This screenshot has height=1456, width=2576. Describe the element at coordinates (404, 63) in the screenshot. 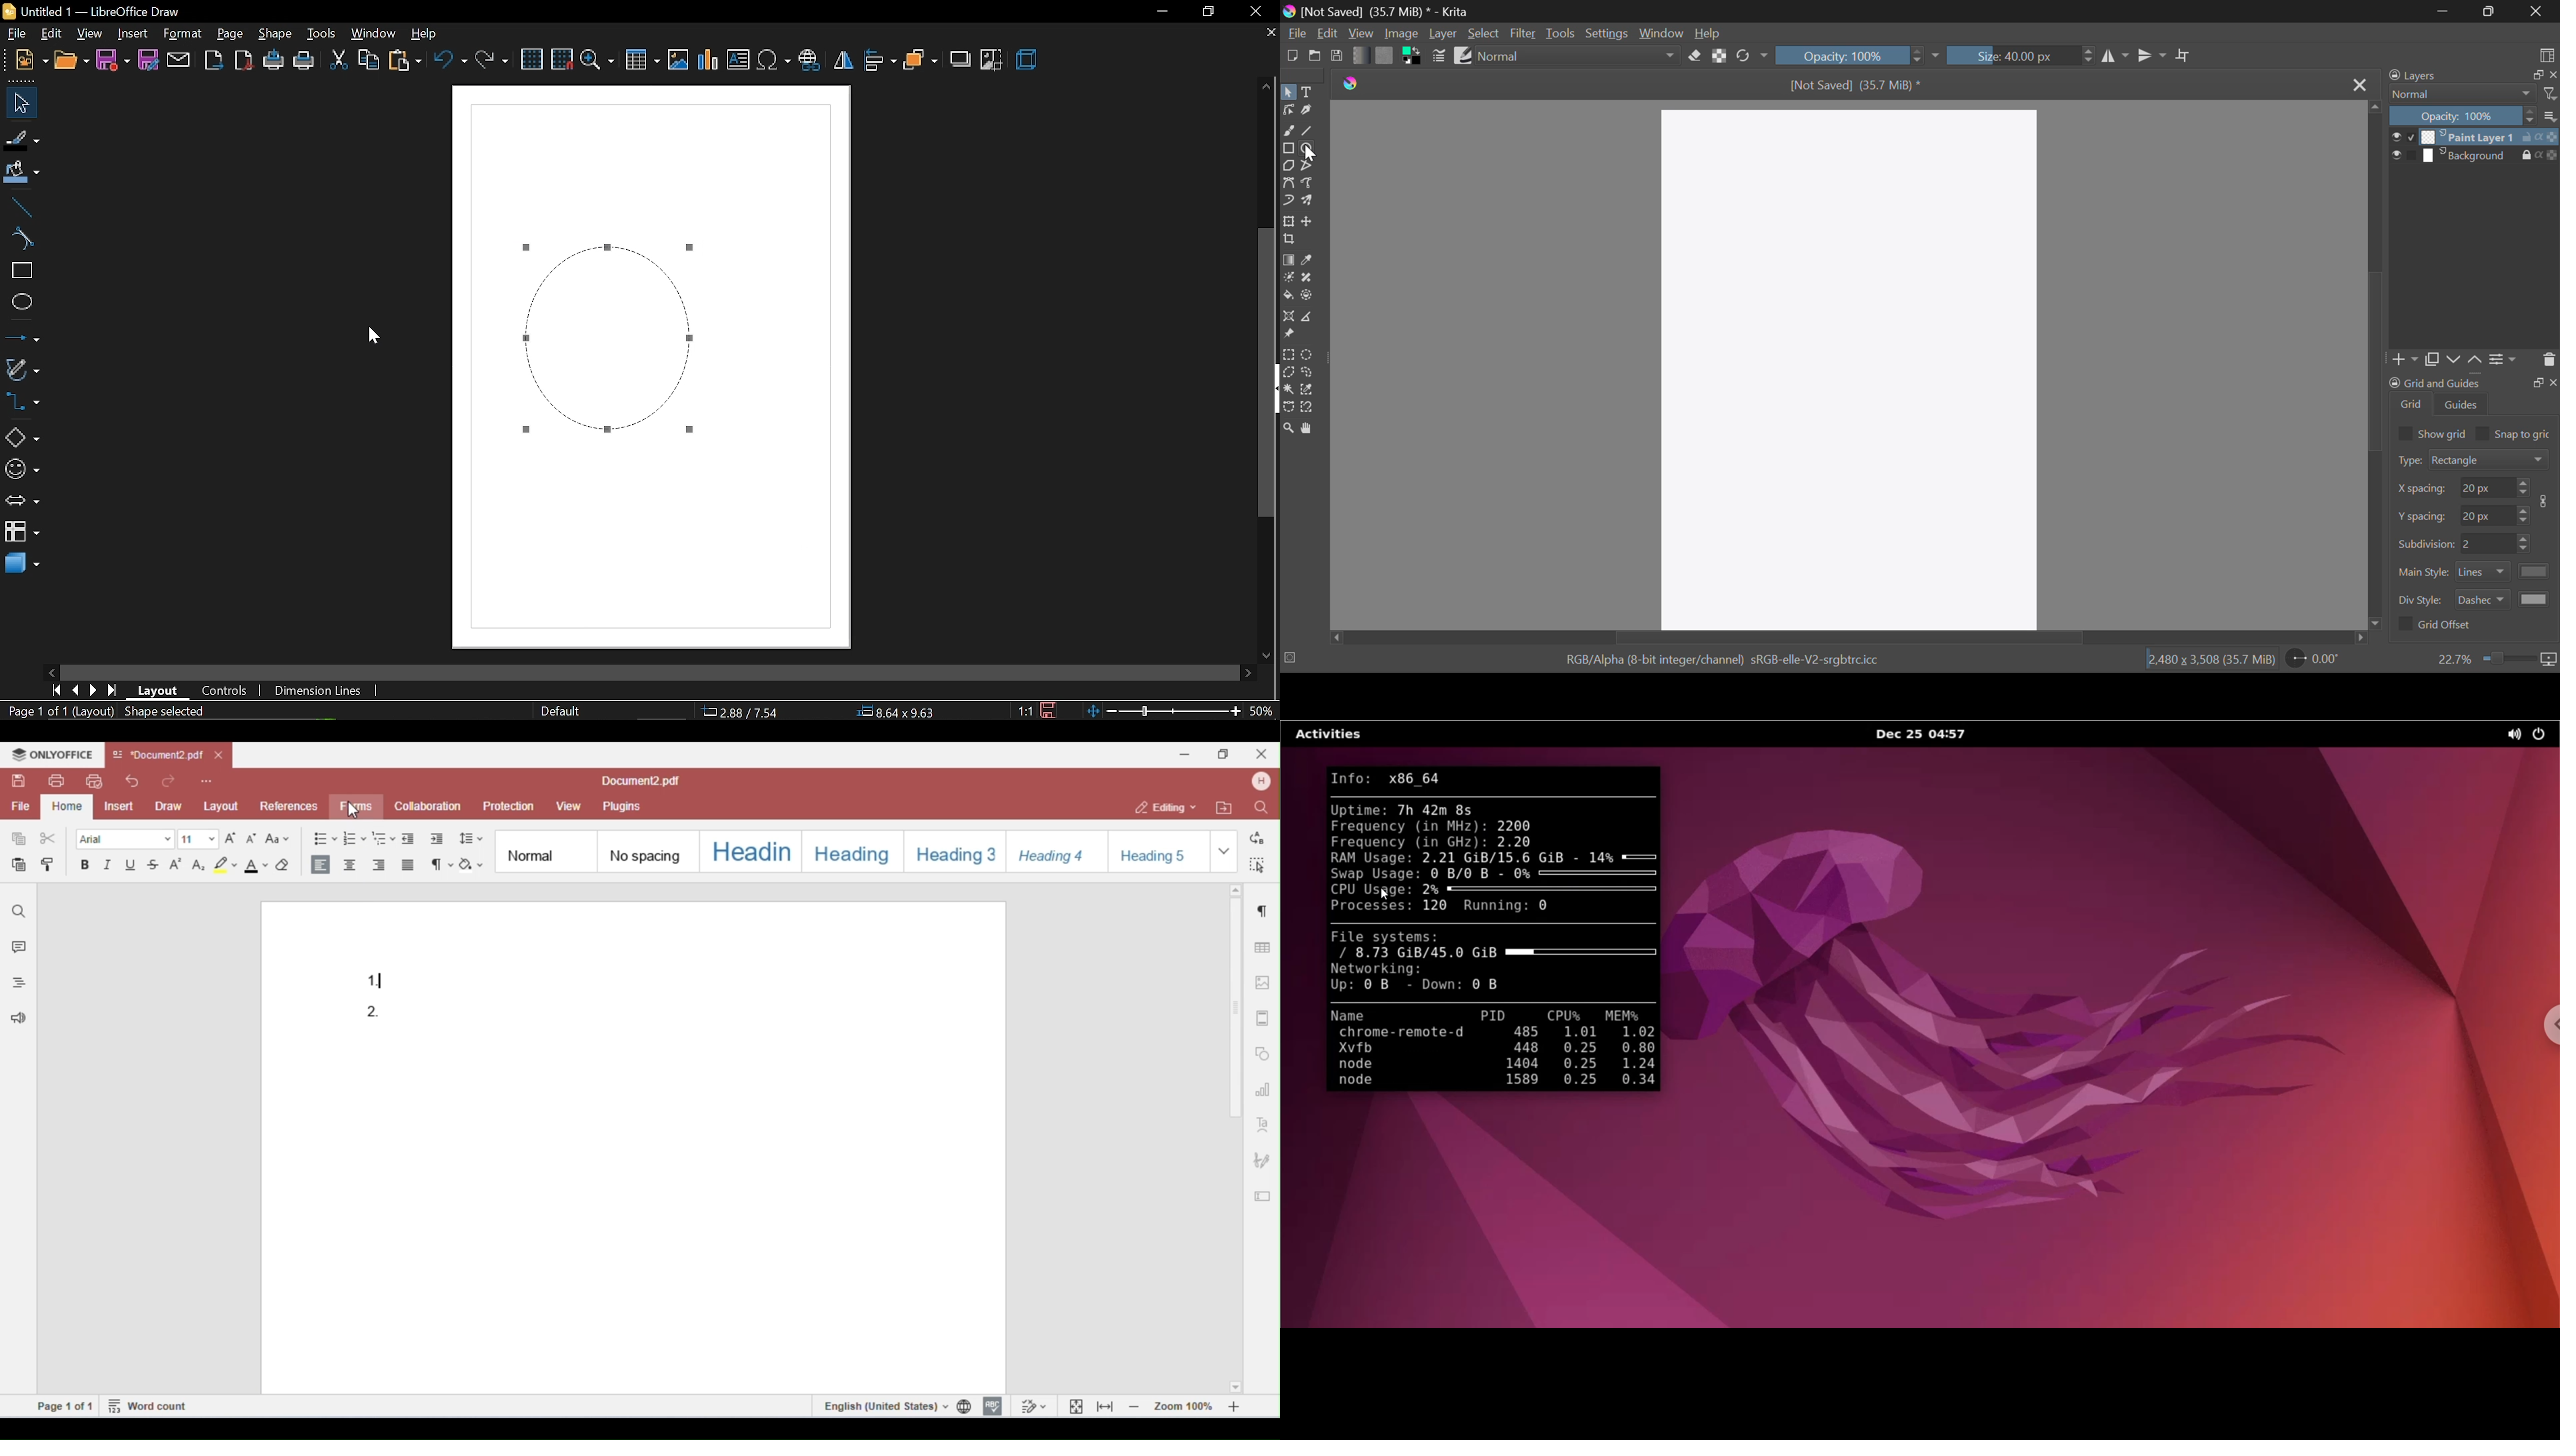

I see `paste` at that location.